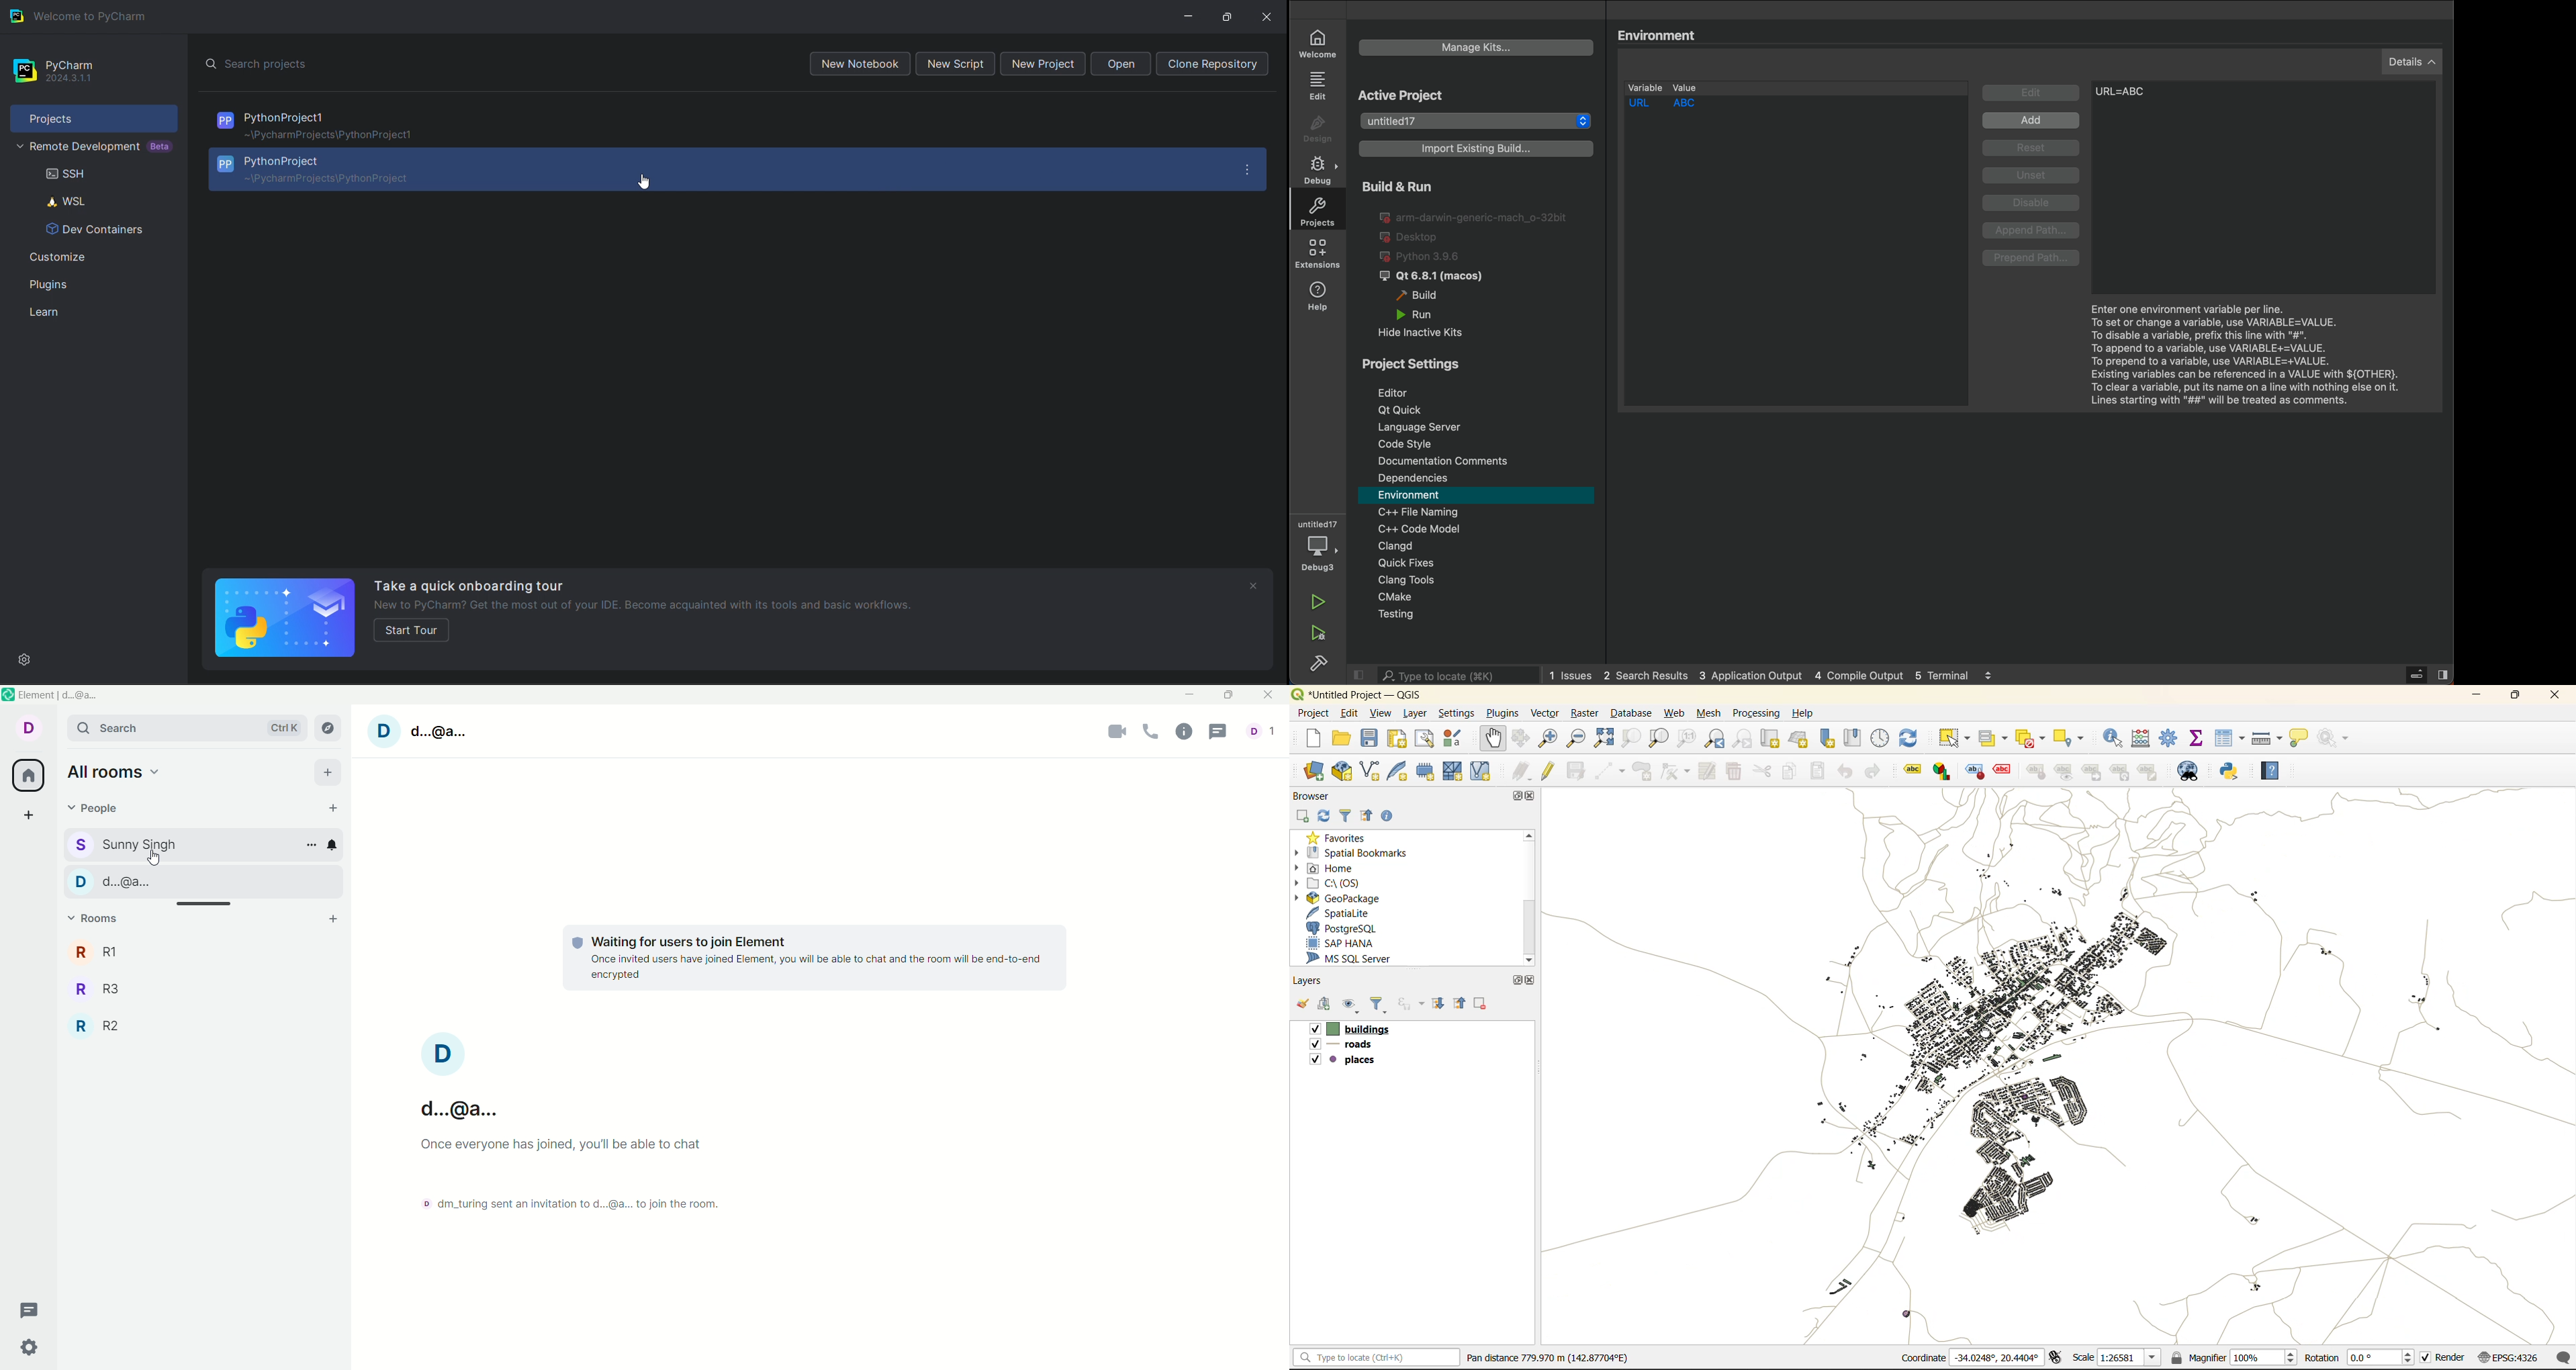 This screenshot has width=2576, height=1372. I want to click on run, so click(1431, 314).